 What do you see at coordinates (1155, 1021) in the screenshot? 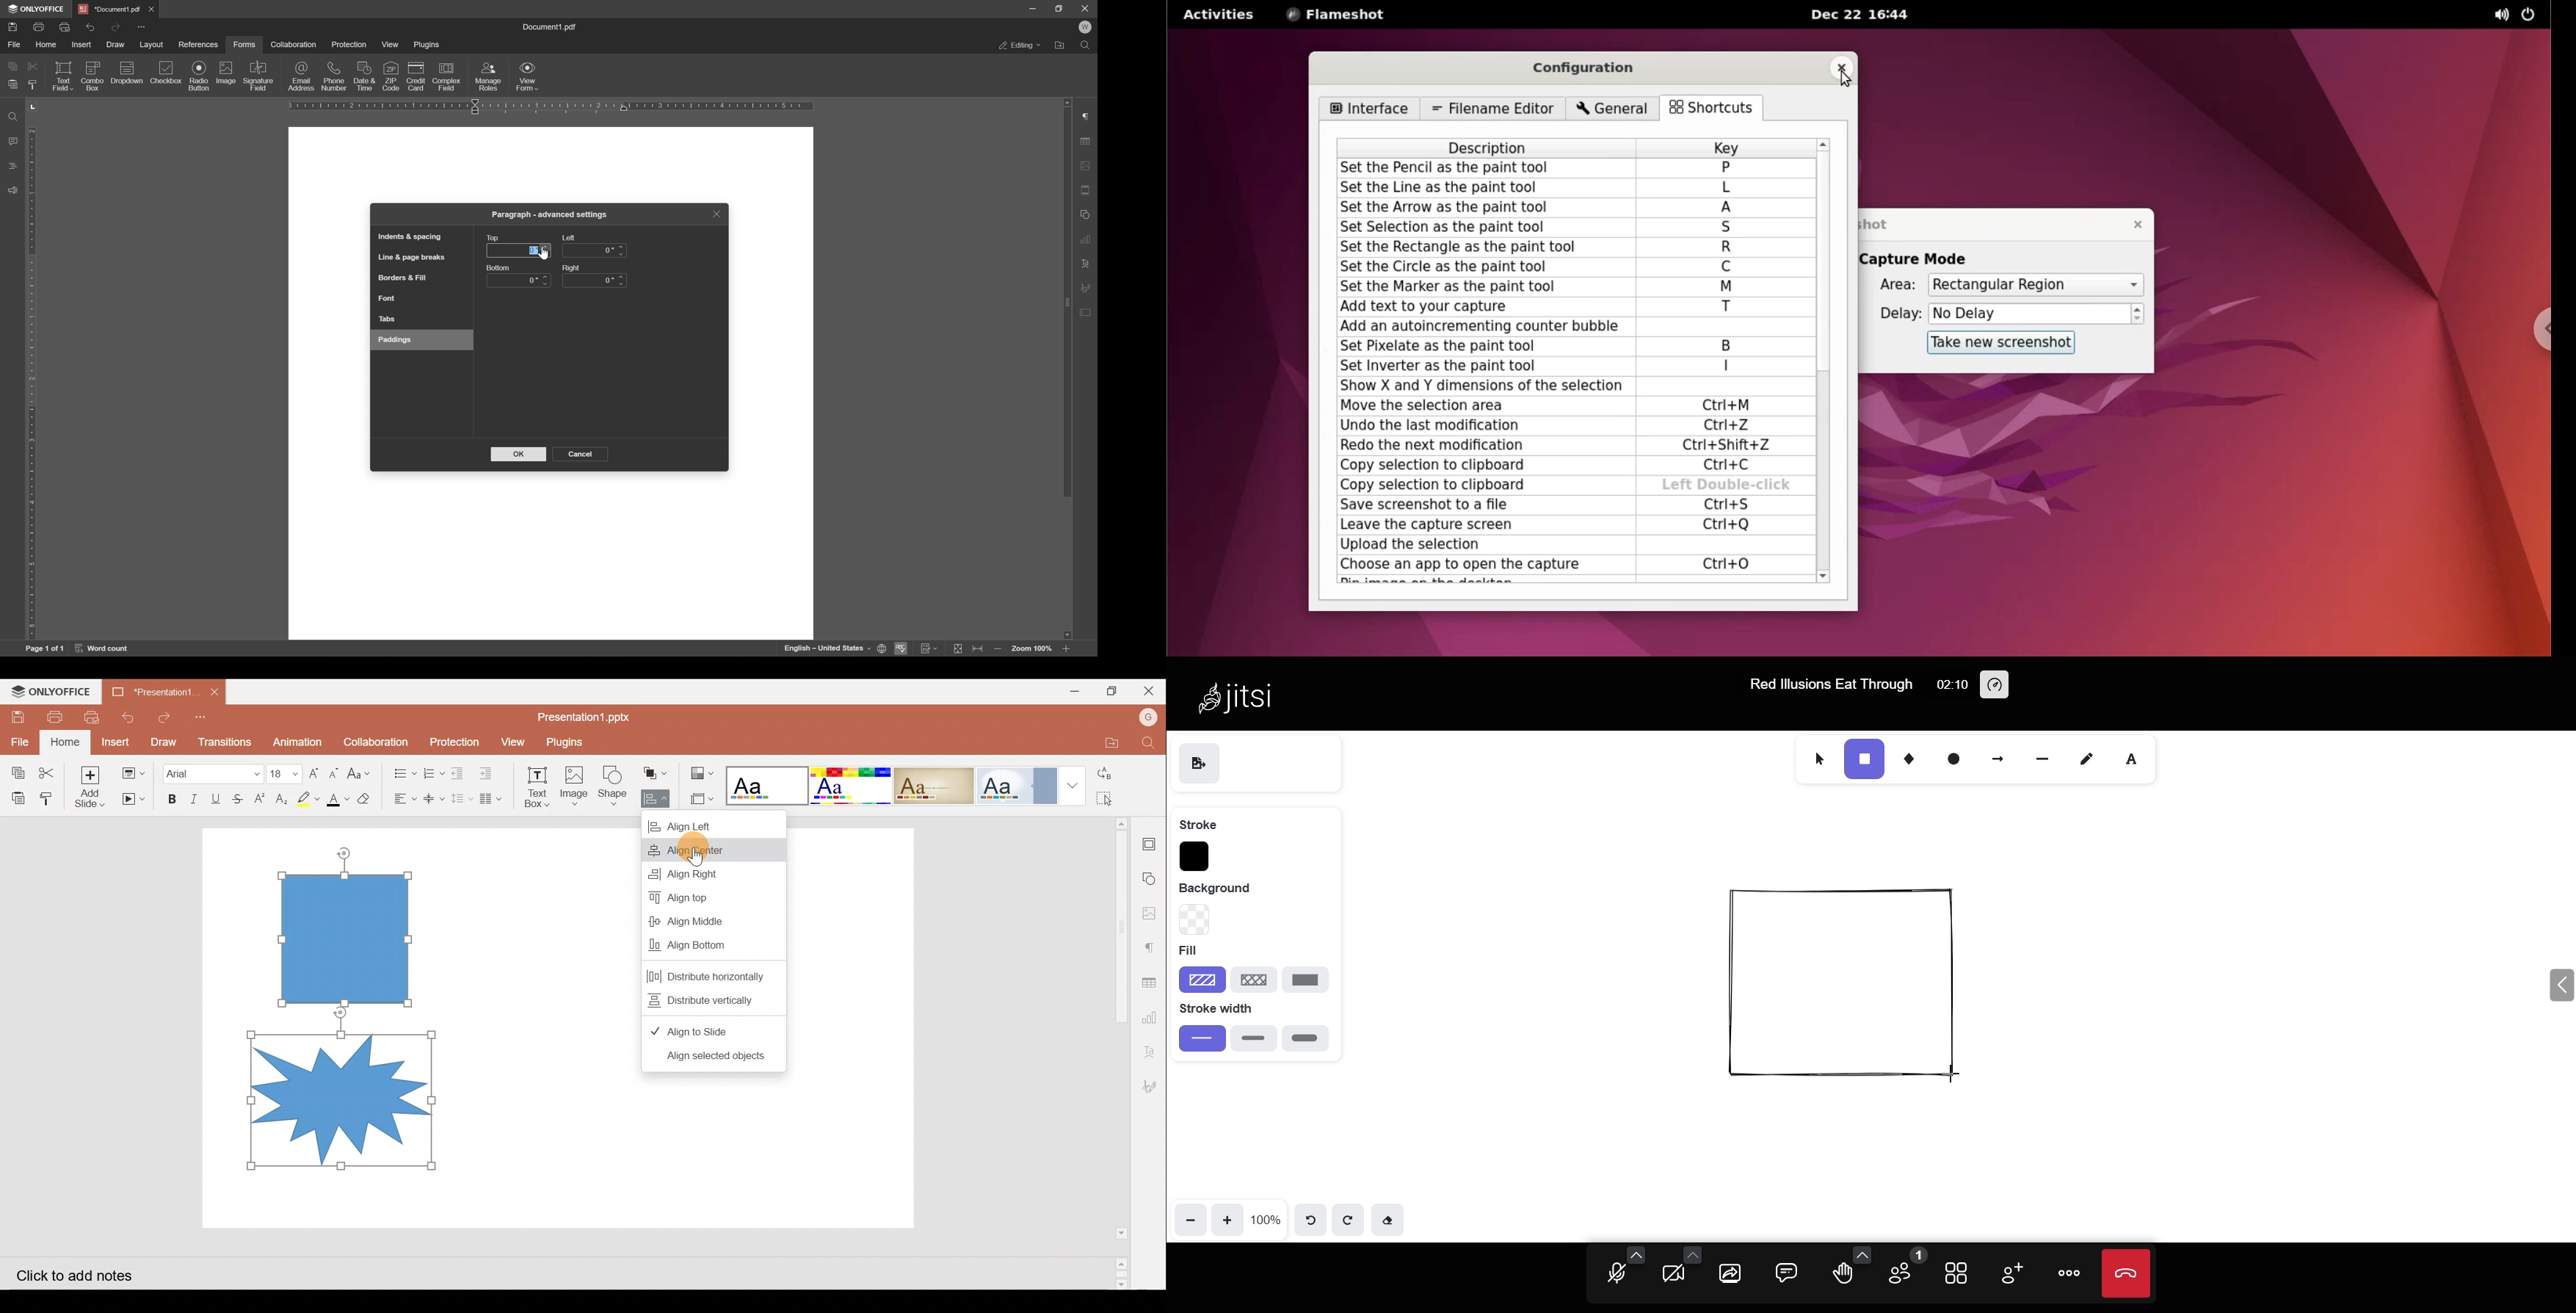
I see `Chart settings` at bounding box center [1155, 1021].